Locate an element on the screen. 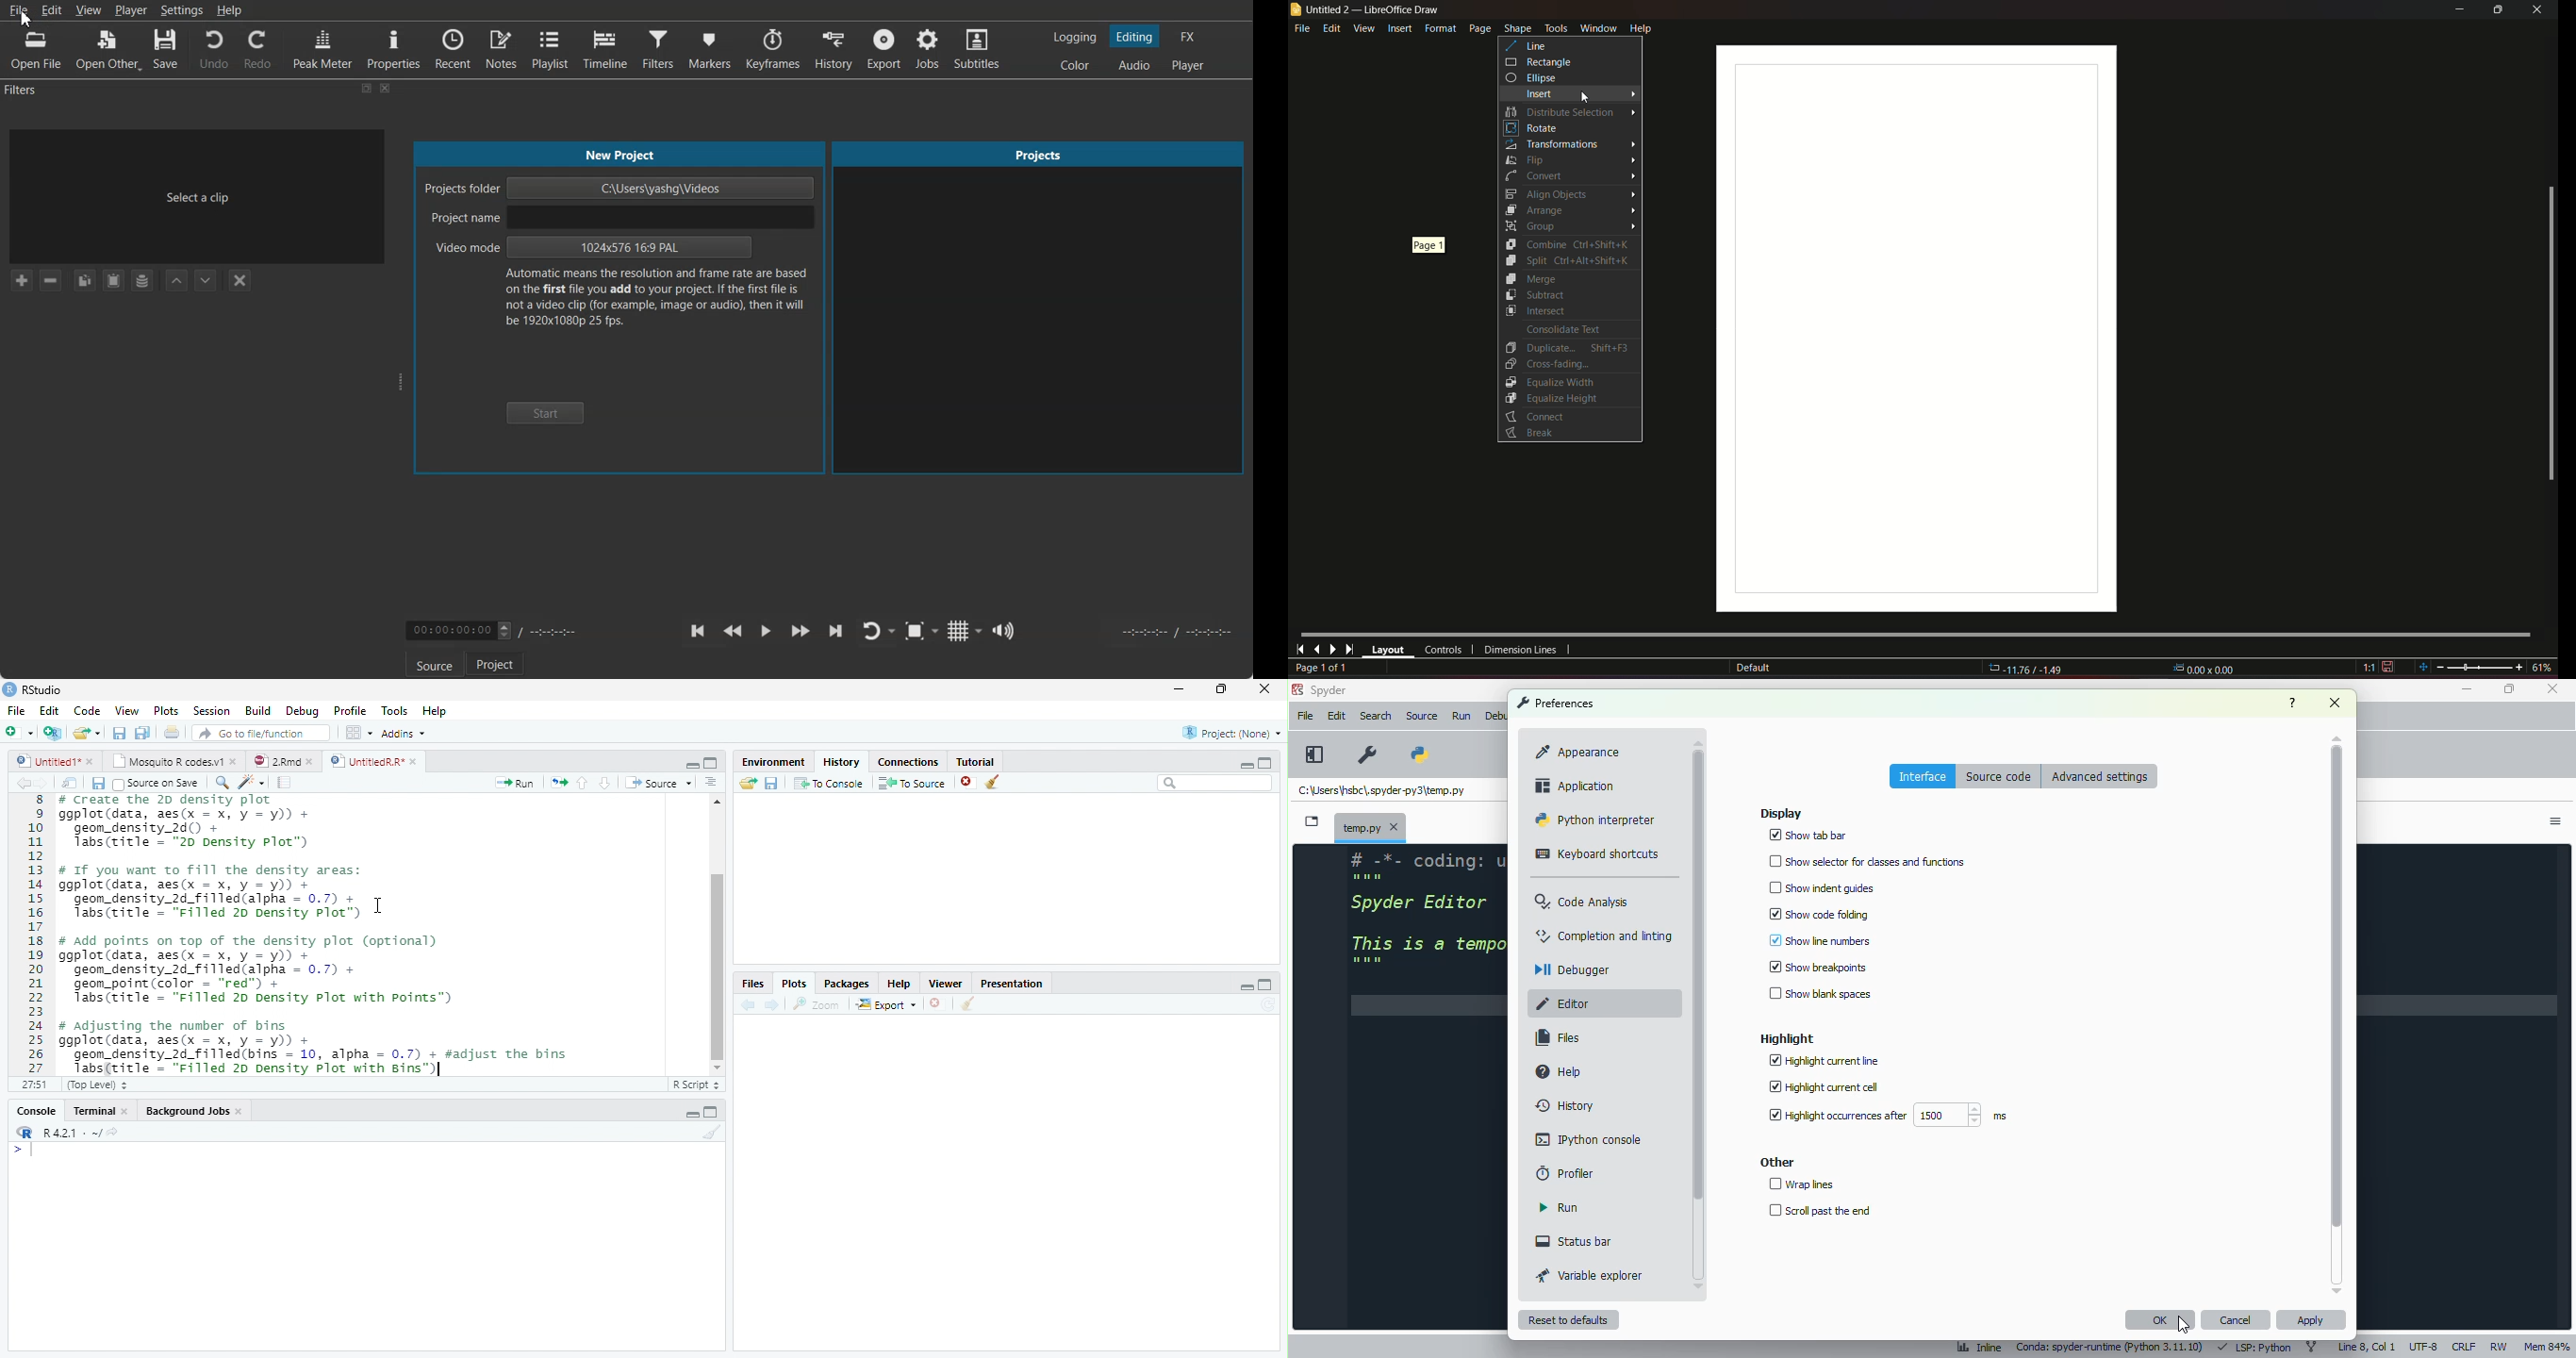 Image resolution: width=2576 pixels, height=1372 pixels. Background Jobs is located at coordinates (189, 1112).